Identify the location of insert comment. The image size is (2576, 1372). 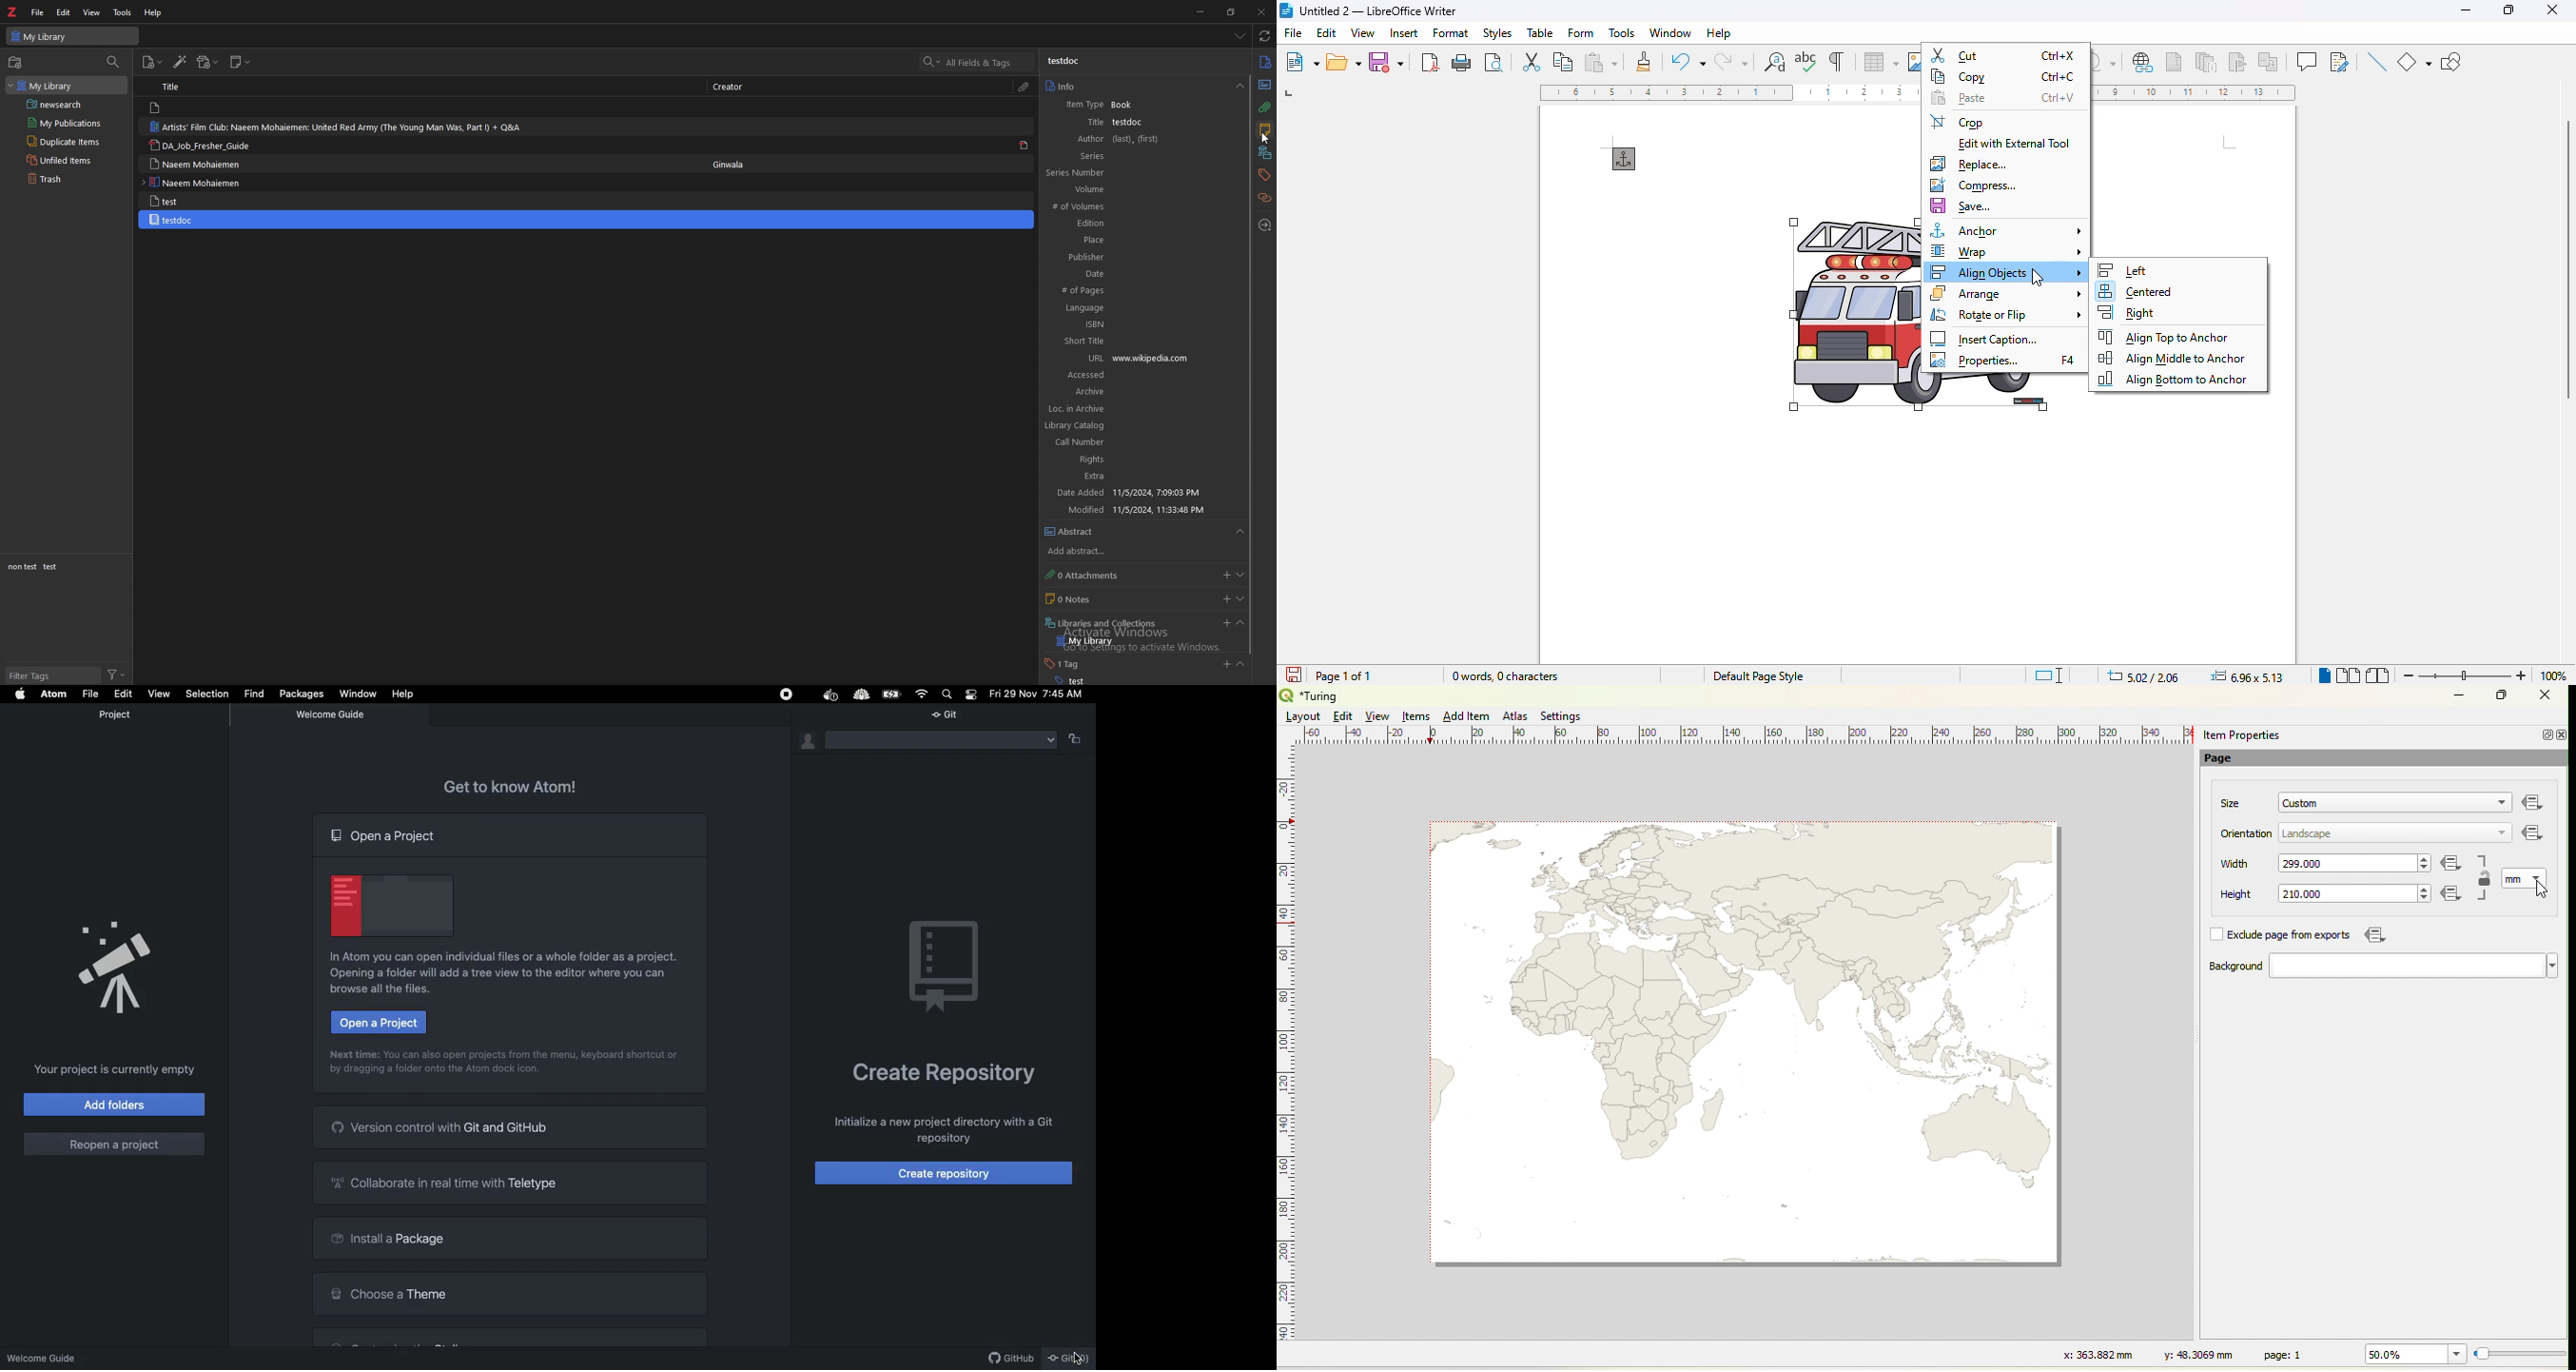
(2307, 61).